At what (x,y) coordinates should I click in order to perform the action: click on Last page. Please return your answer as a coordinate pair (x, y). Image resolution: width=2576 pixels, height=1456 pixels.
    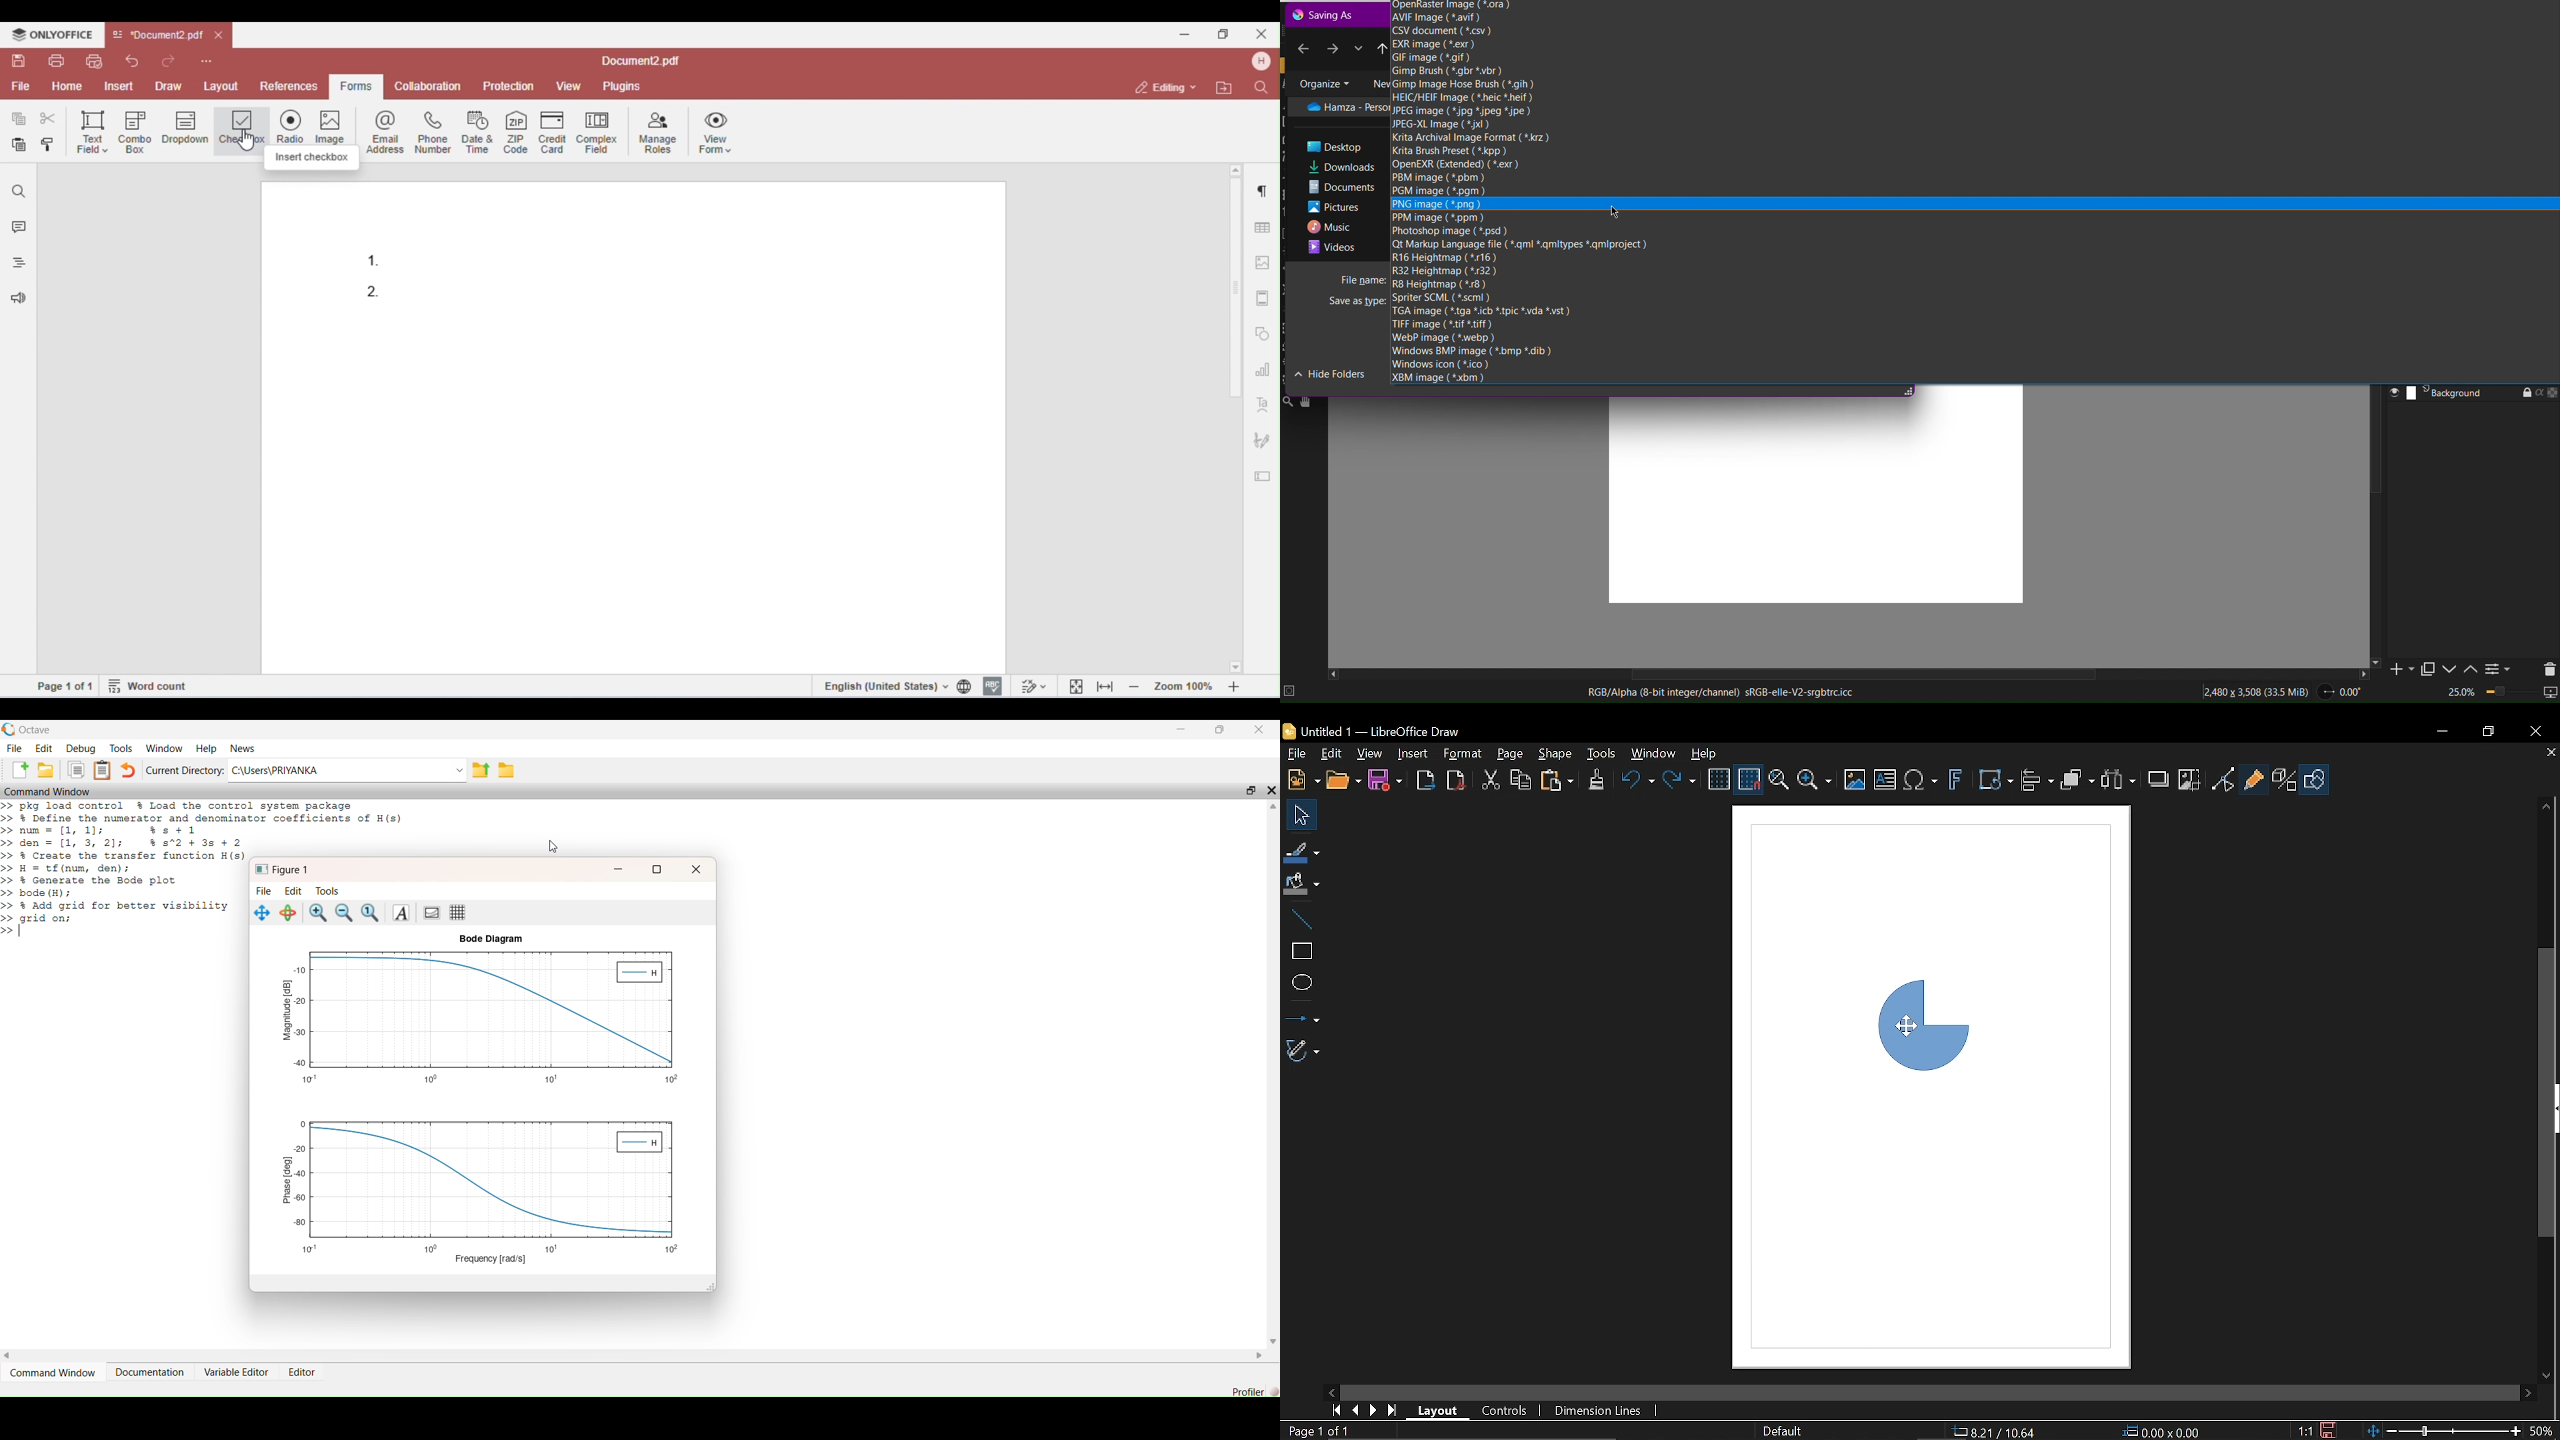
    Looking at the image, I should click on (1395, 1409).